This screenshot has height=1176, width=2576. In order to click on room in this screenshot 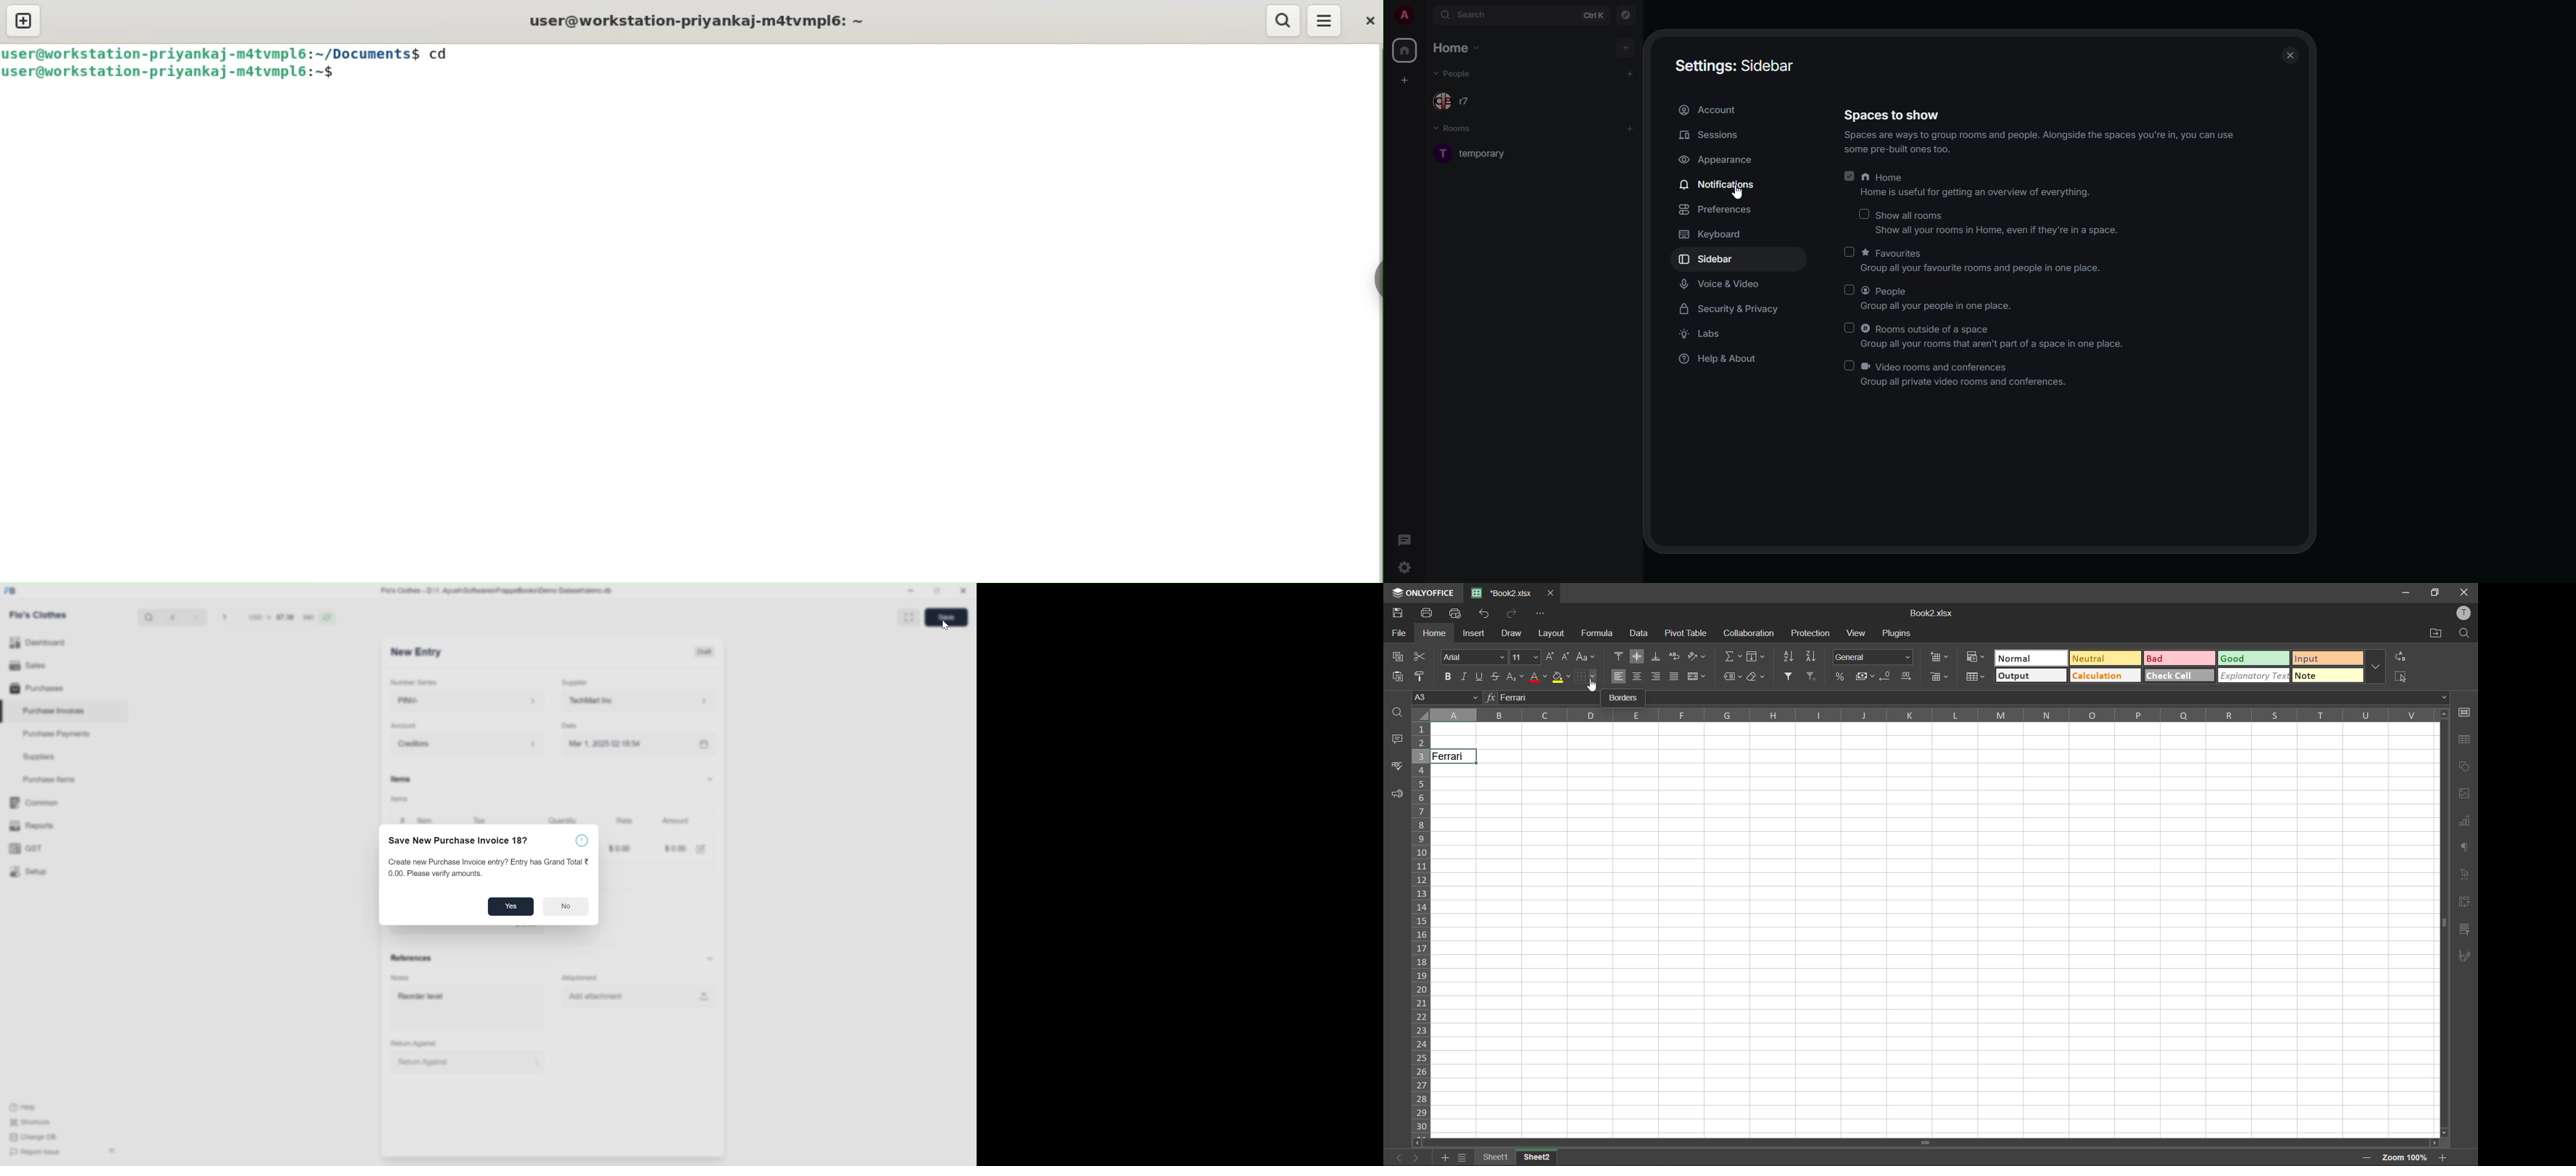, I will do `click(1488, 153)`.